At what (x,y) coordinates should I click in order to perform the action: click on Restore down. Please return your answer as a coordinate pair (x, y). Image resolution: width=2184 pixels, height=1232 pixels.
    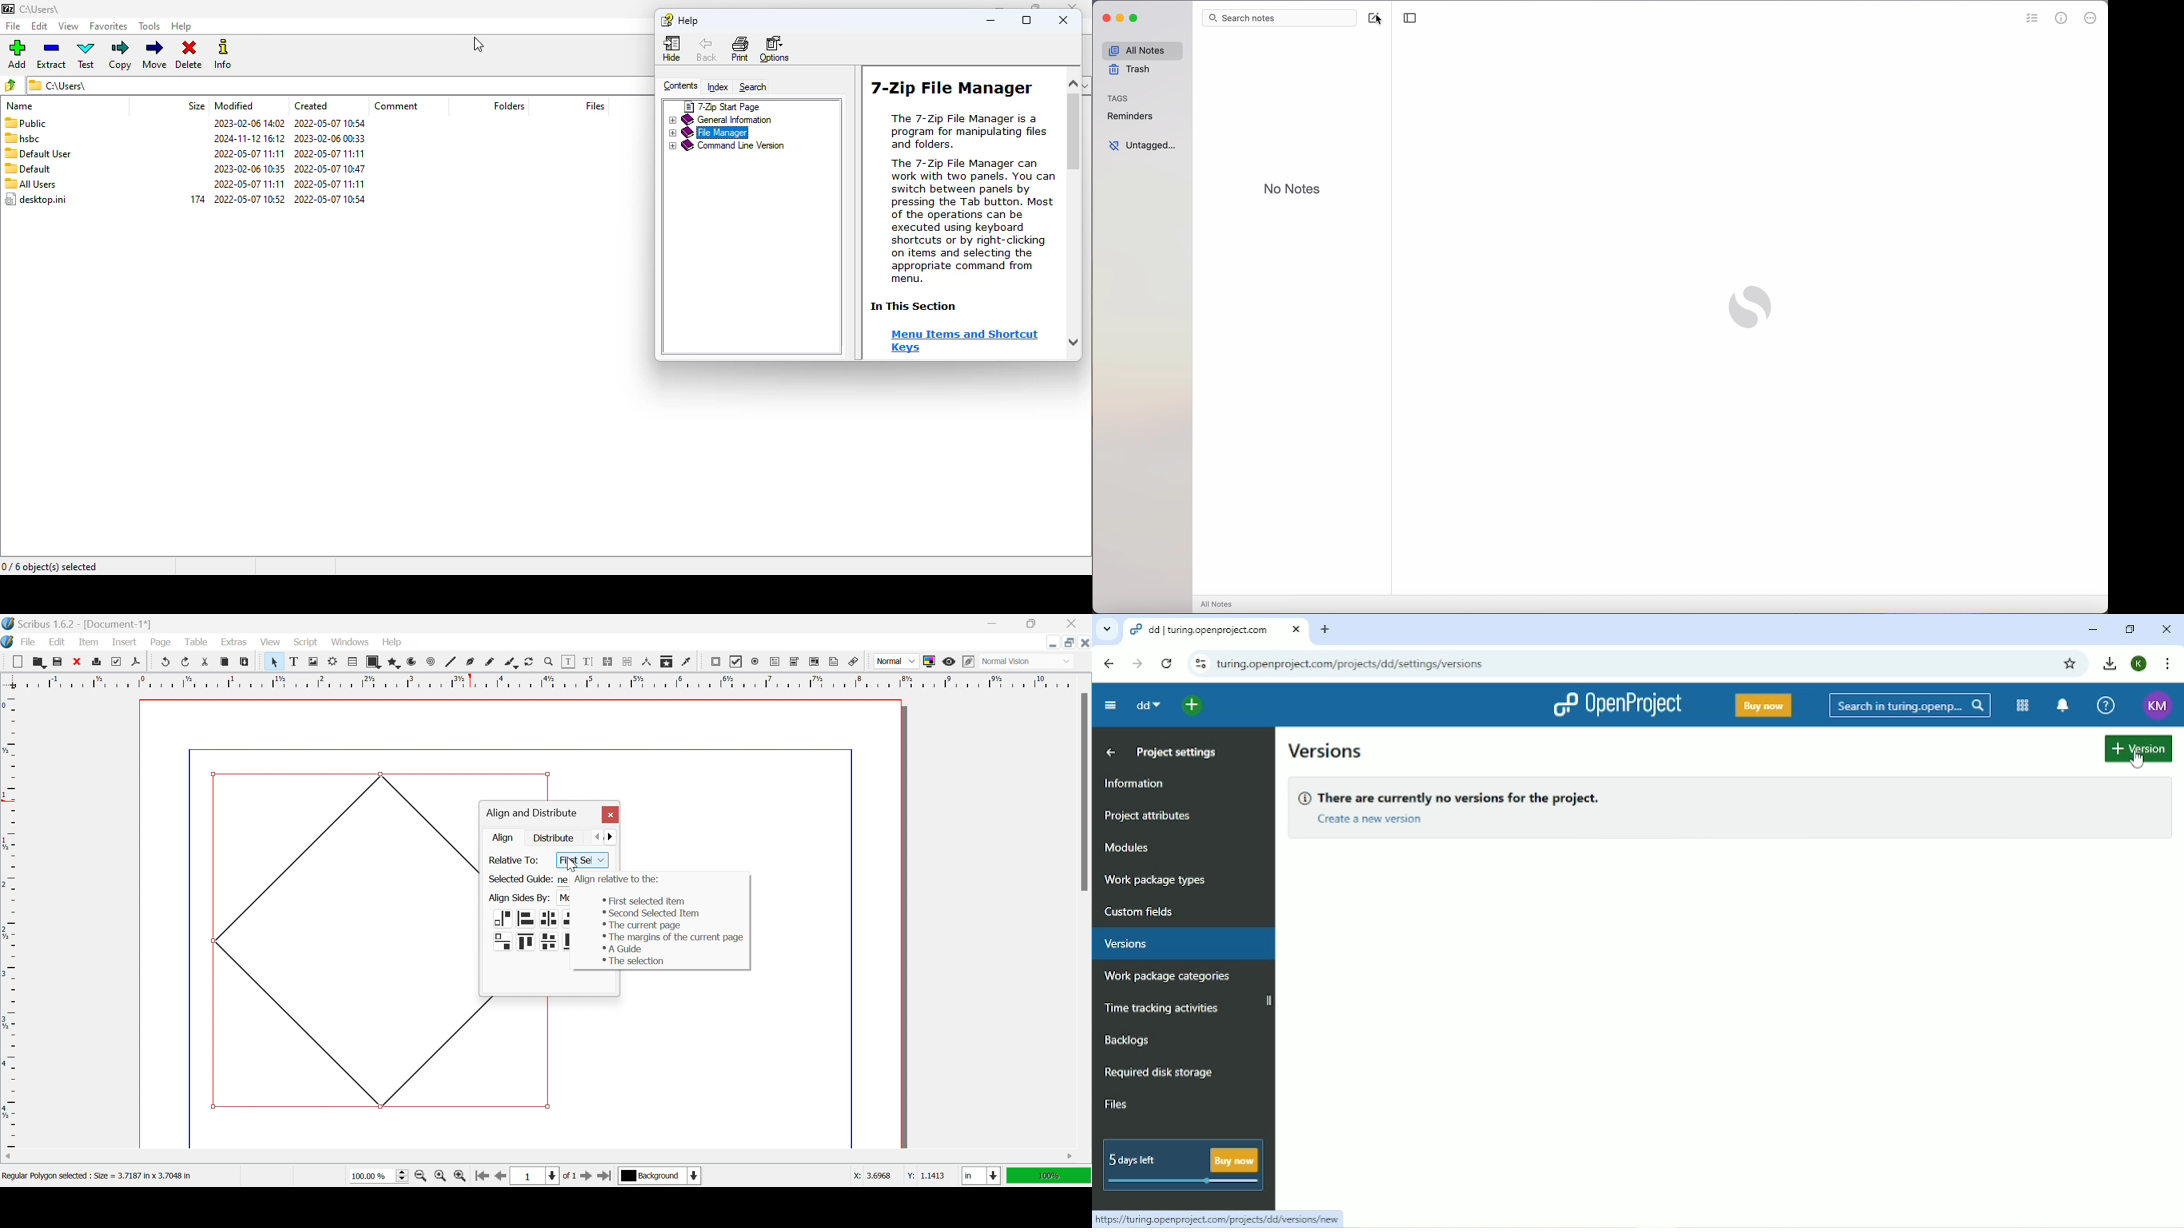
    Looking at the image, I should click on (1030, 624).